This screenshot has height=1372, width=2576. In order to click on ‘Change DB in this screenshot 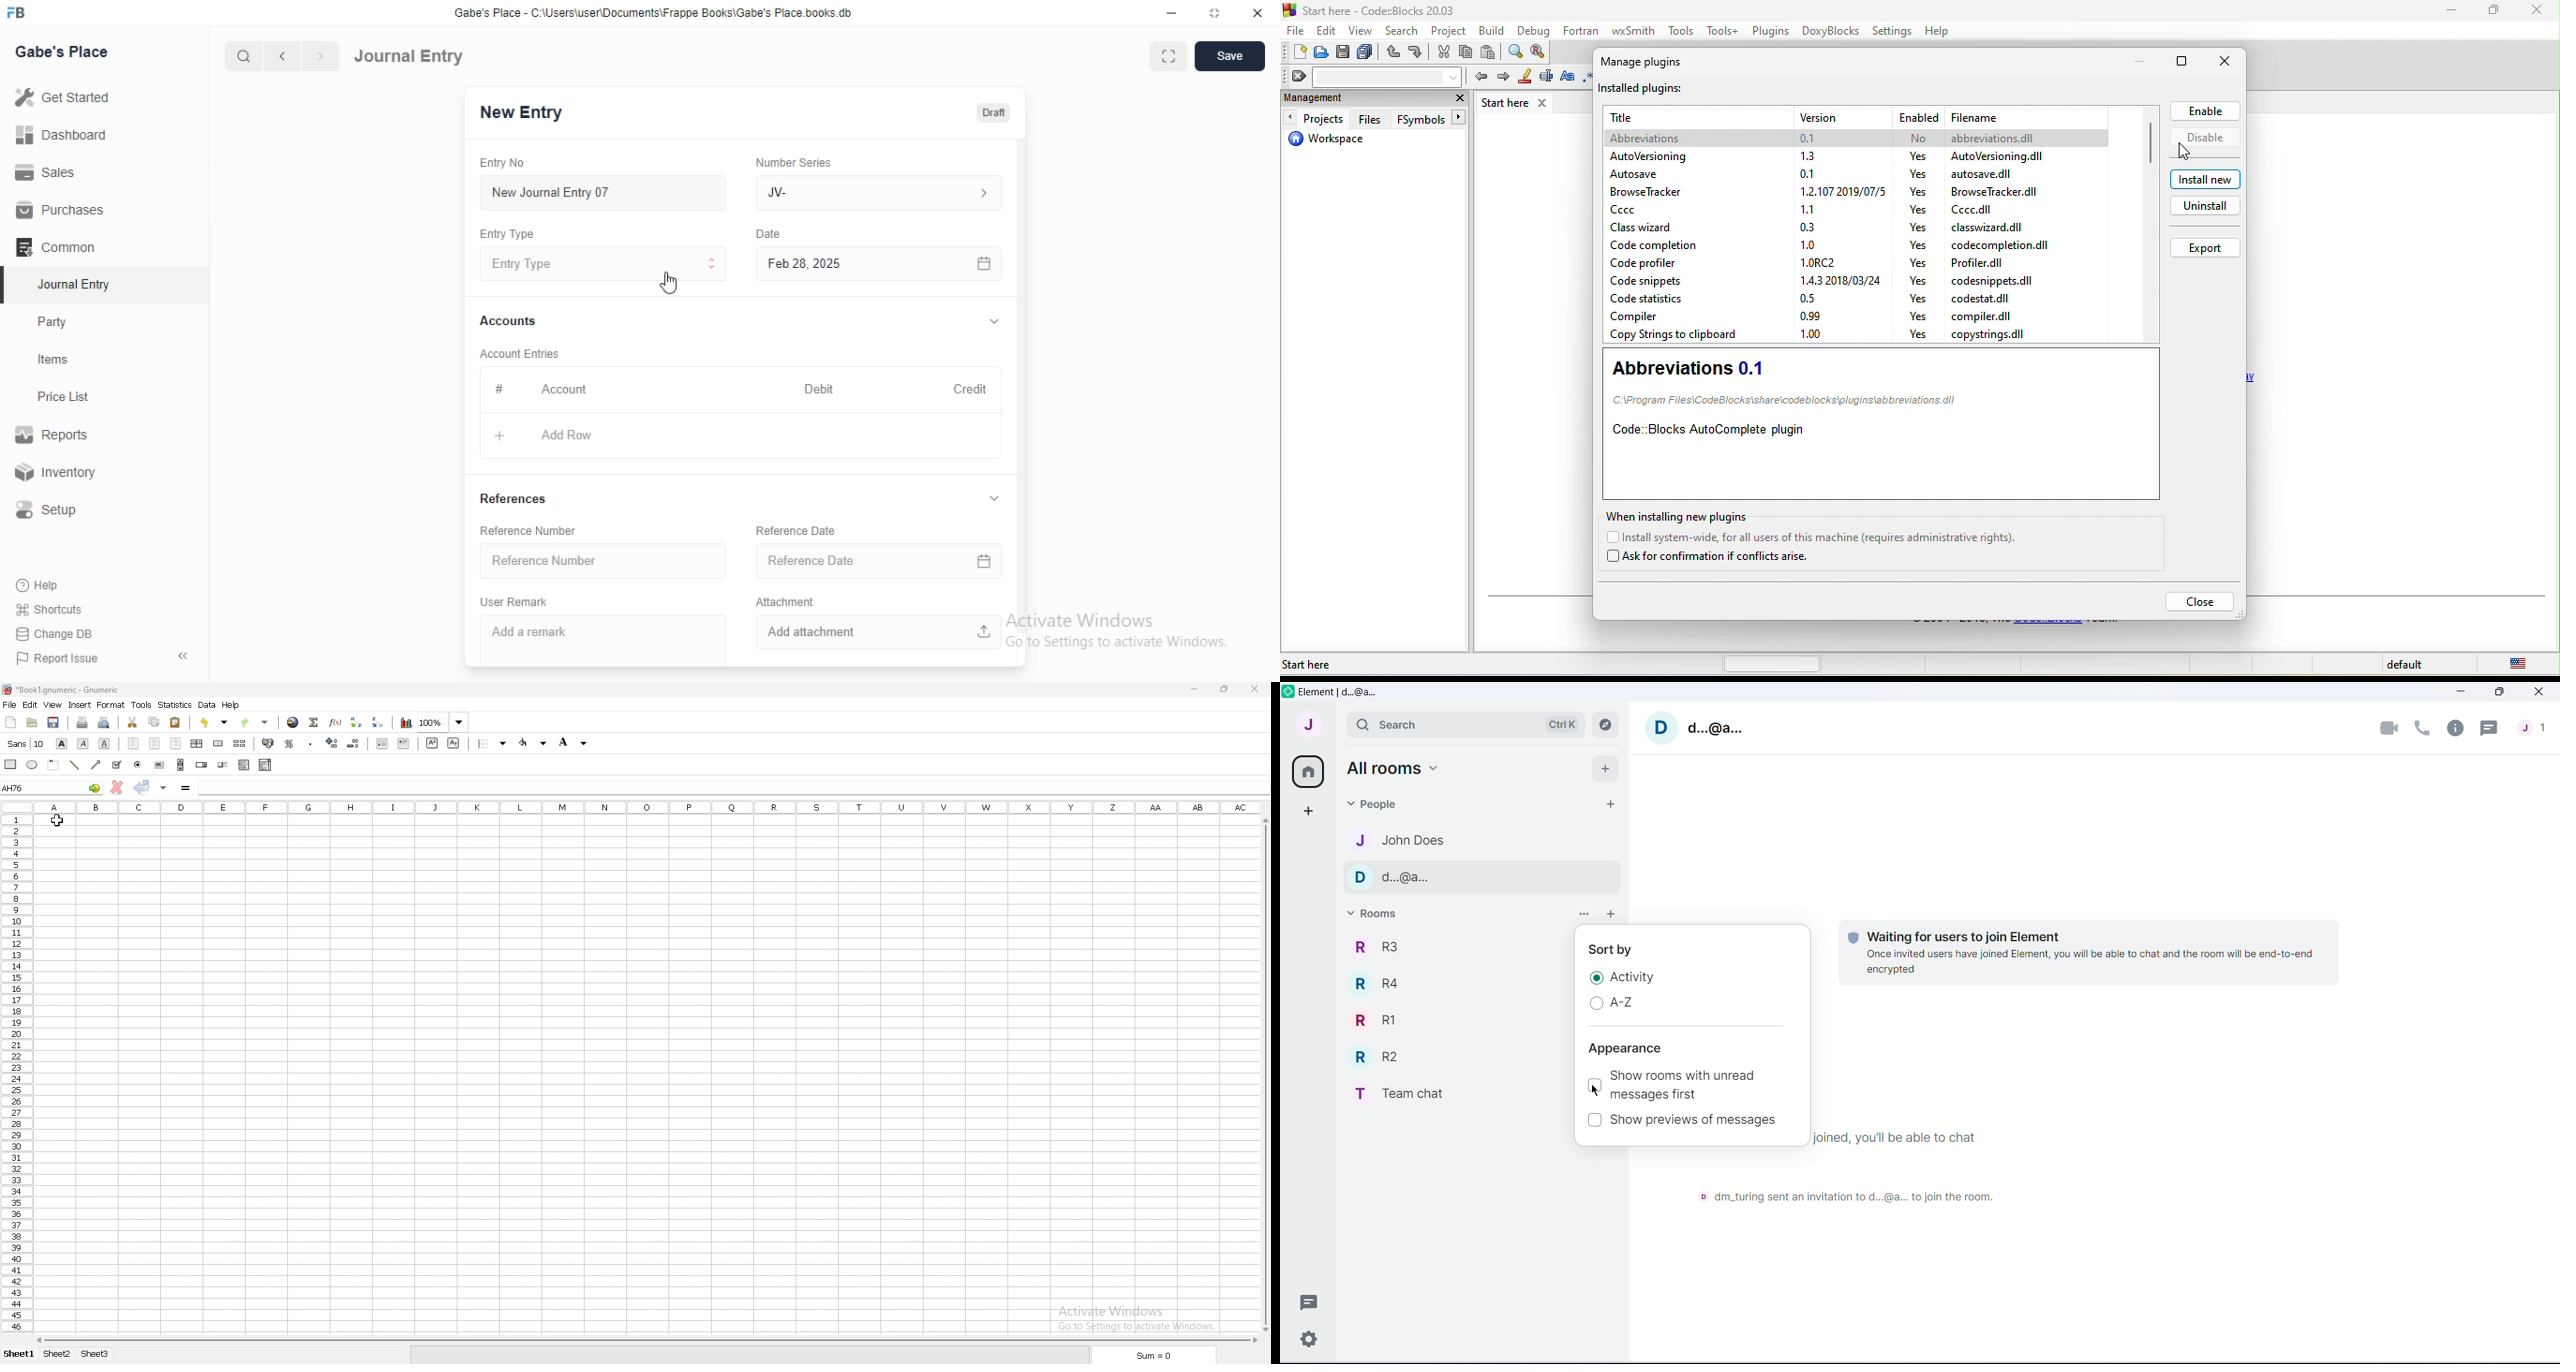, I will do `click(55, 634)`.